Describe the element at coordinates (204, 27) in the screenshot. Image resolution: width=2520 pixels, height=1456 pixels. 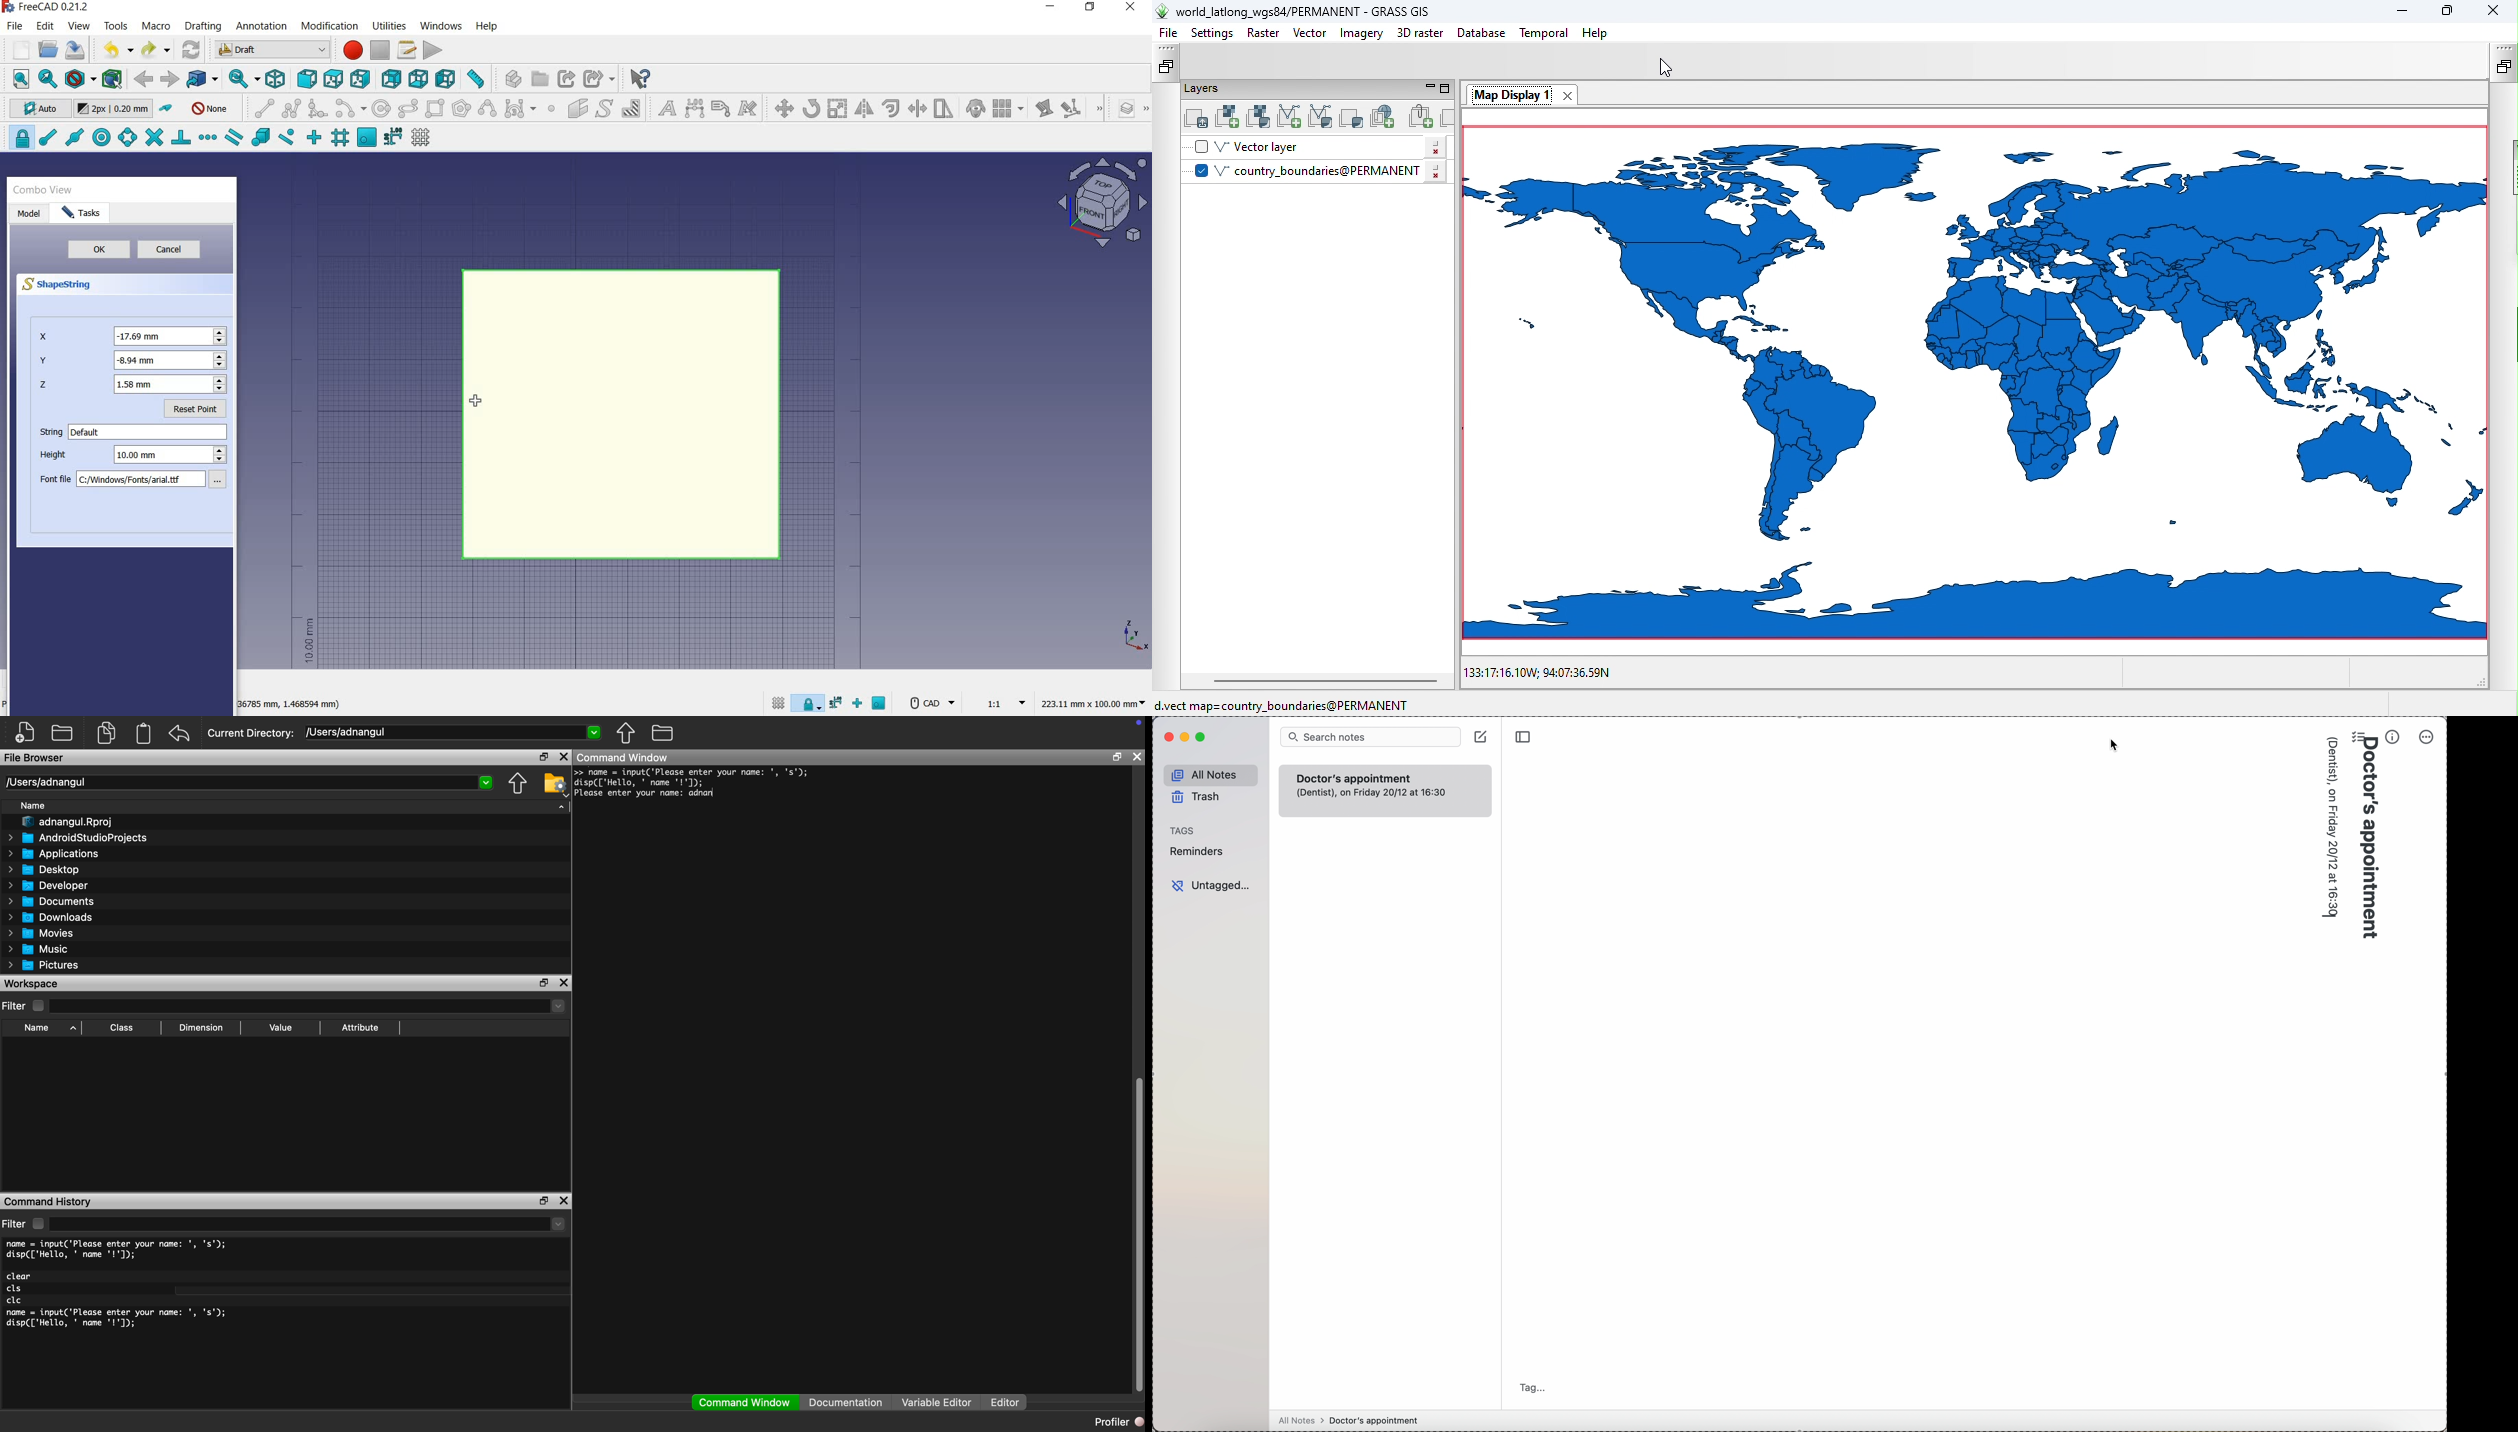
I see `drafting` at that location.